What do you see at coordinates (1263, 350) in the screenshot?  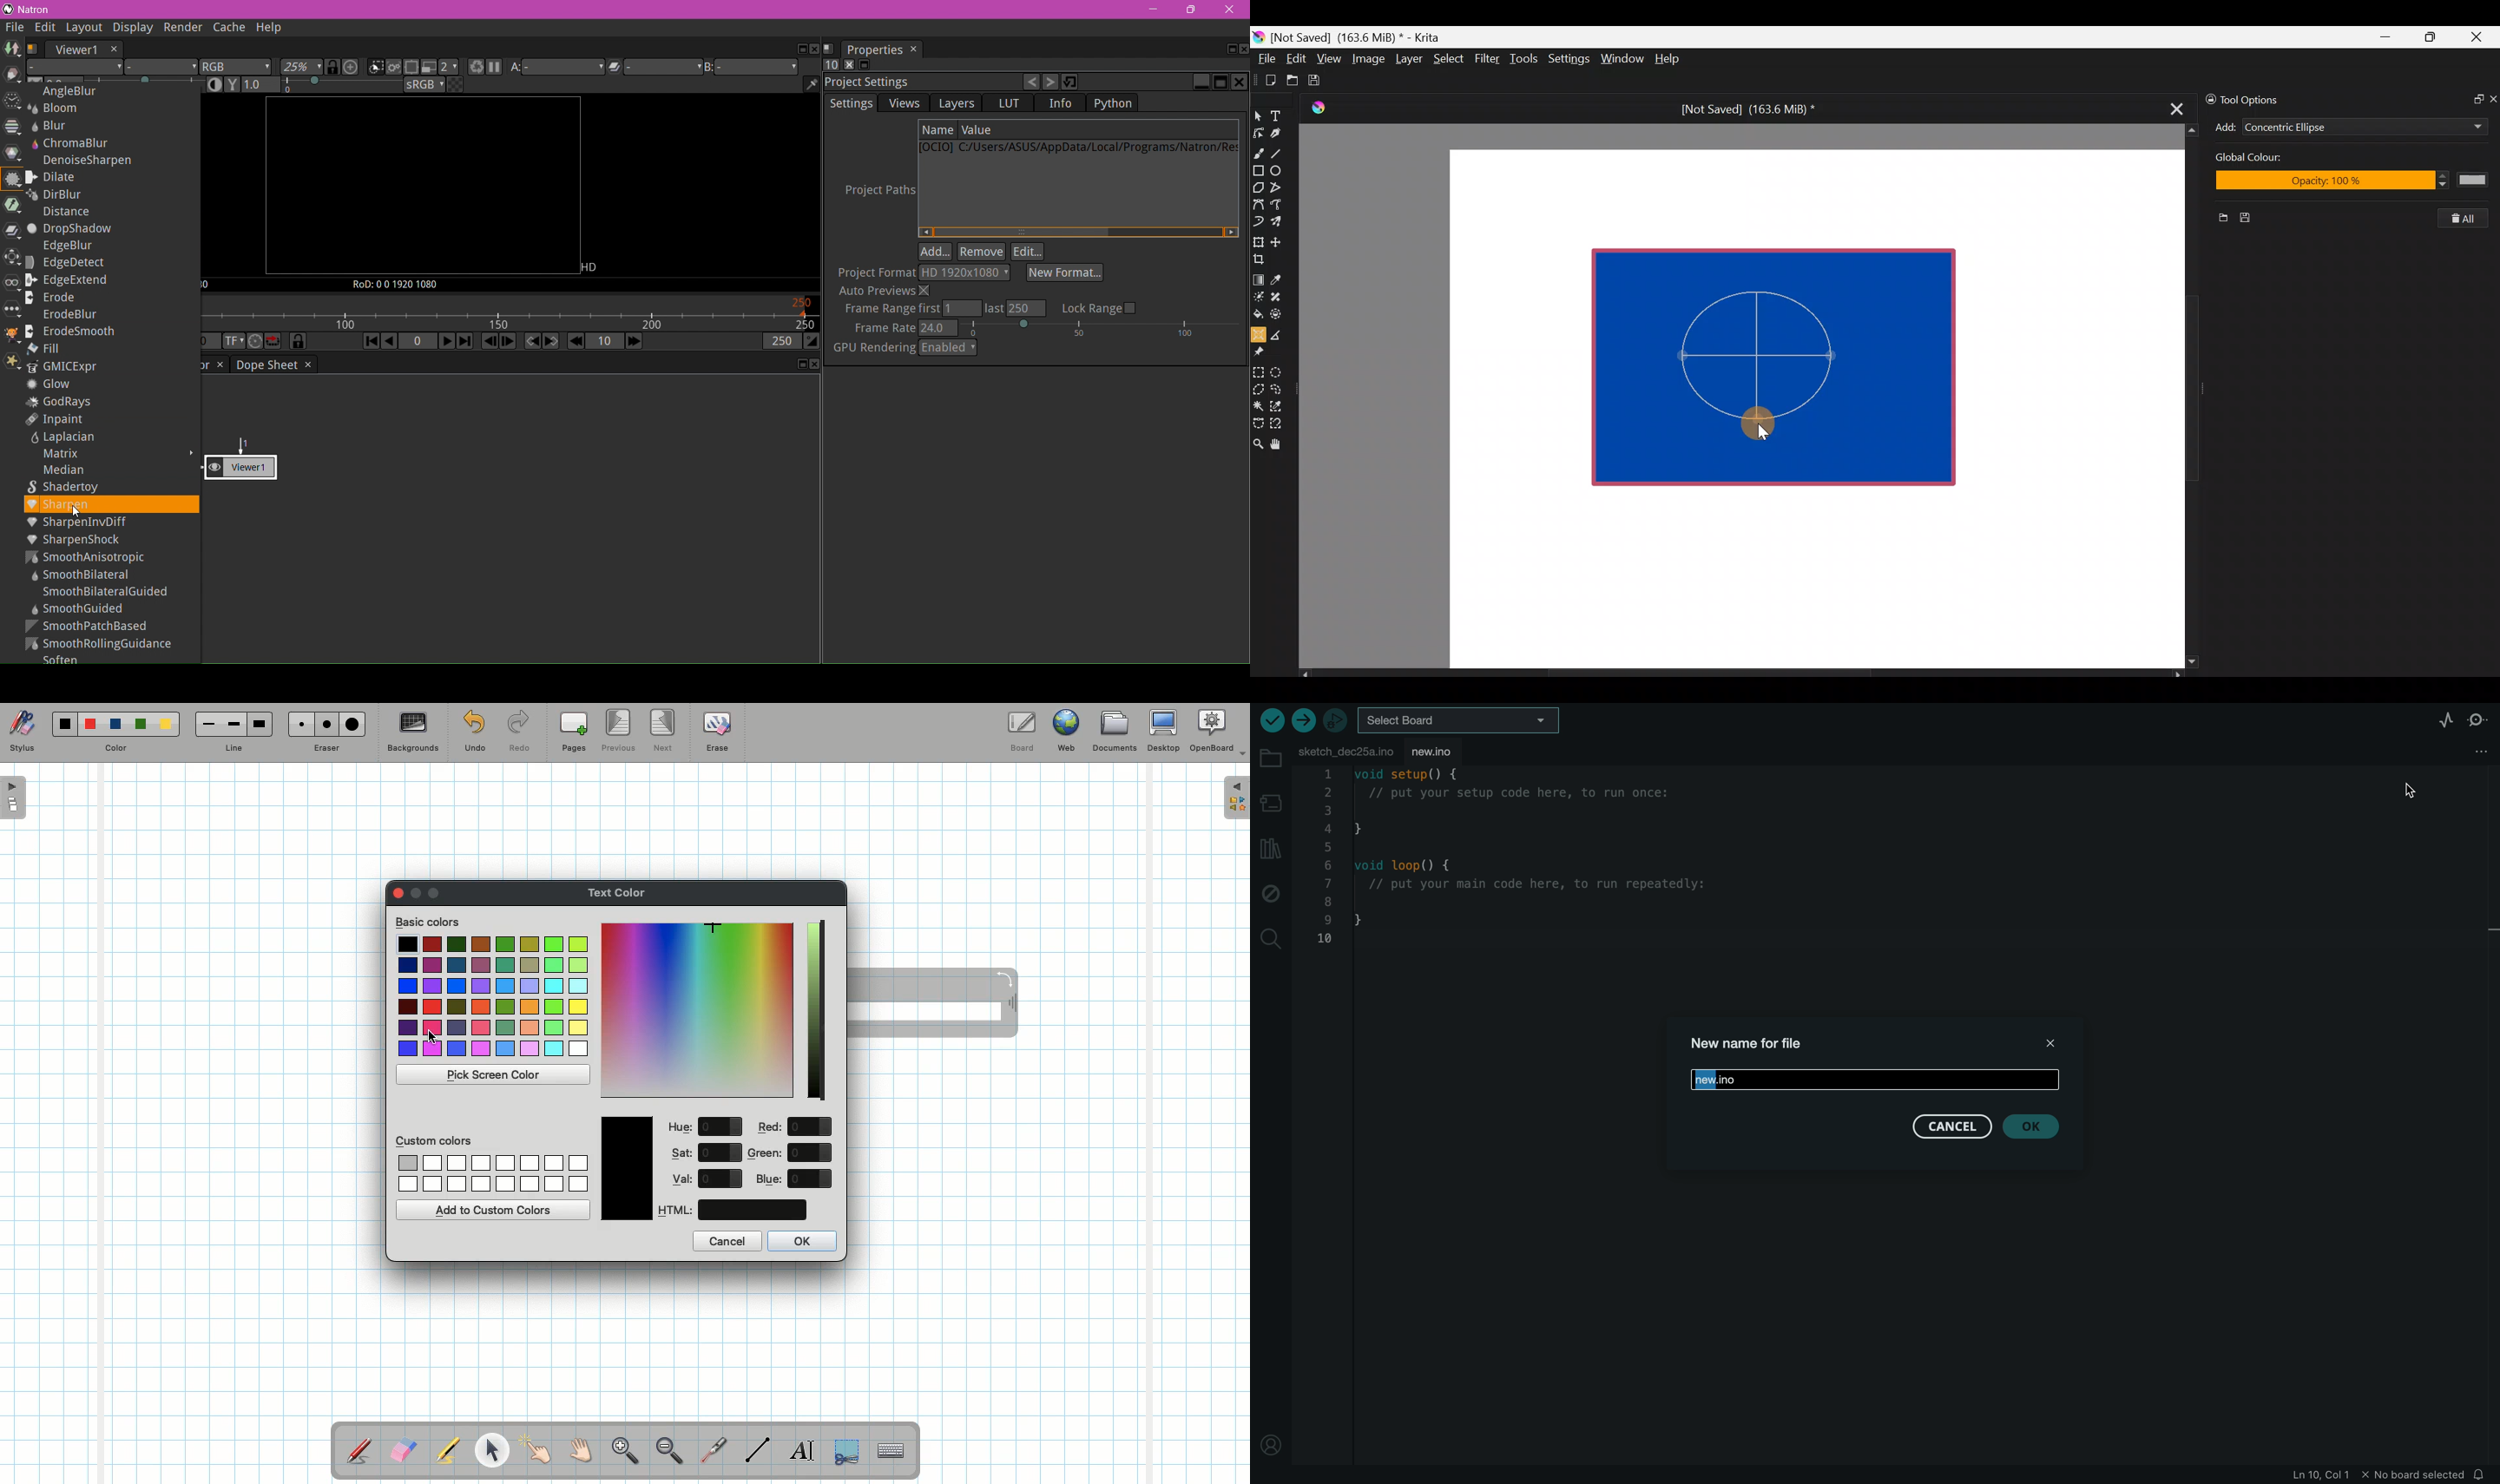 I see `Reference images tool` at bounding box center [1263, 350].